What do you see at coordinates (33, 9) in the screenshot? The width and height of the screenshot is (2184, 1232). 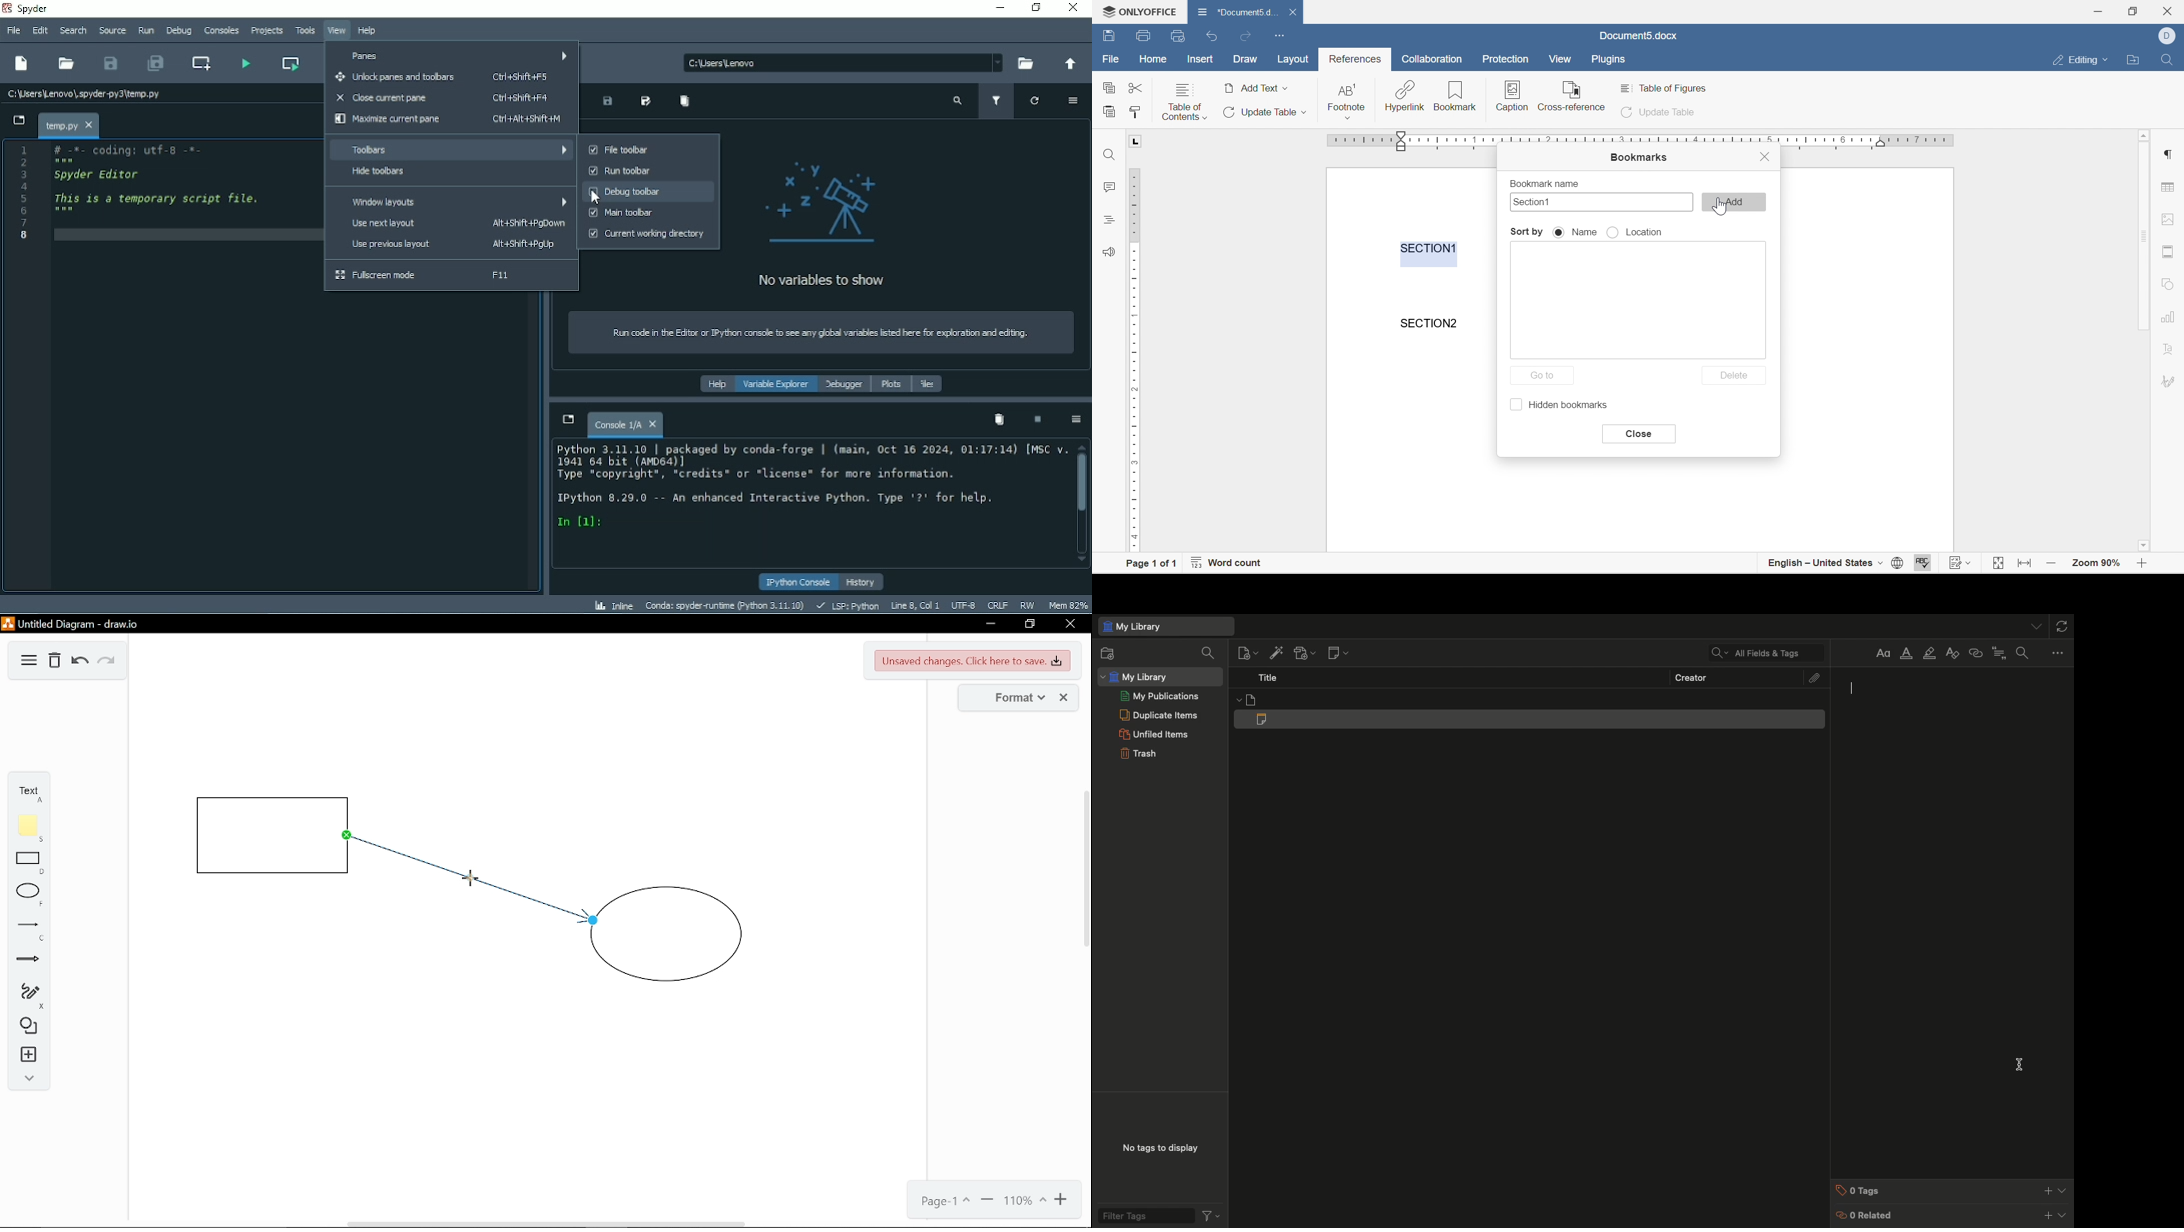 I see `Spyder` at bounding box center [33, 9].